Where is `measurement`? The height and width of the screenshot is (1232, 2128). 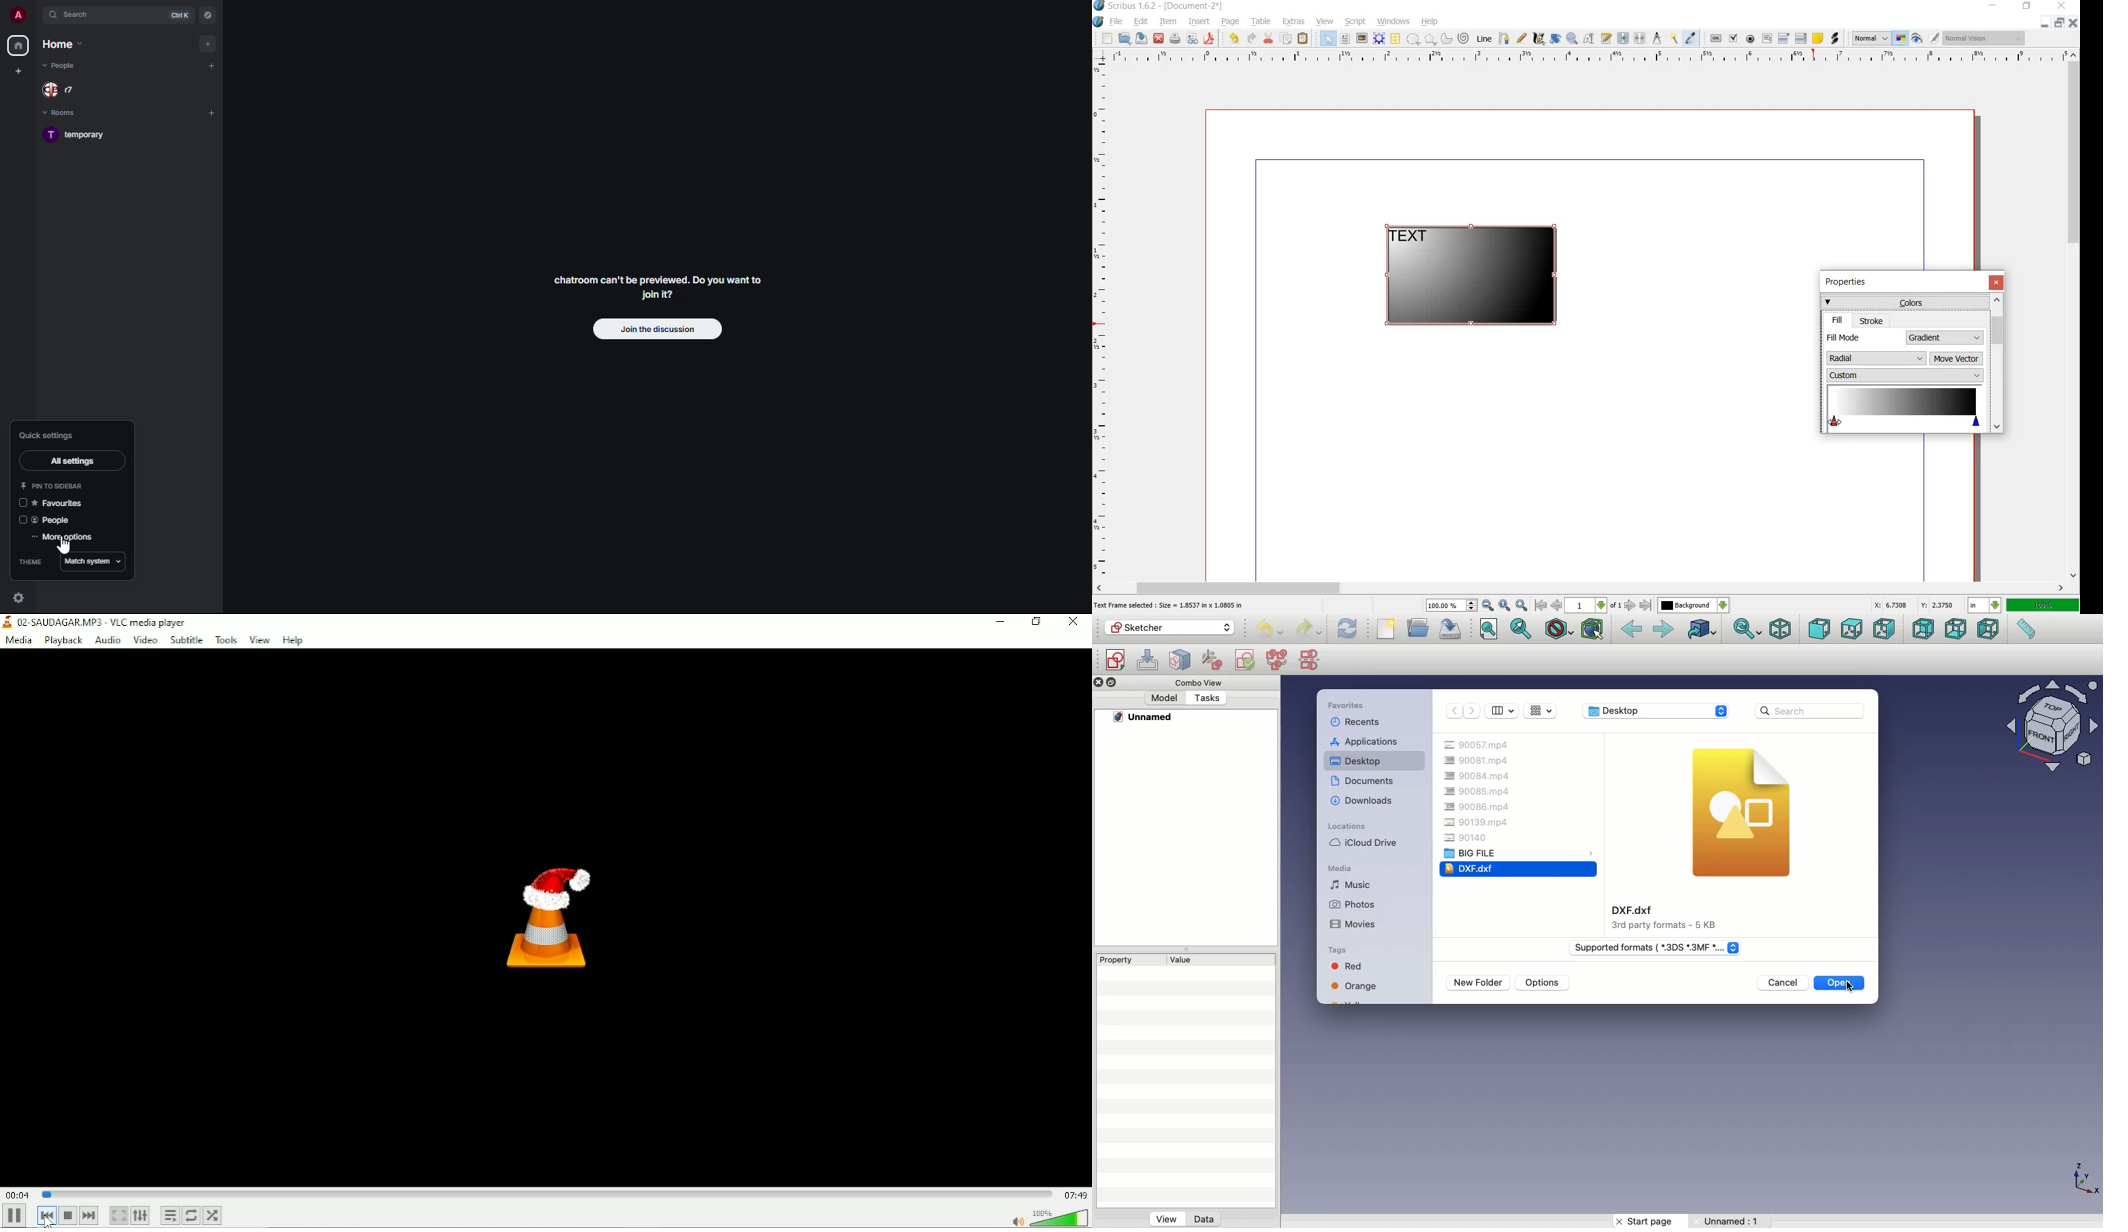
measurement is located at coordinates (1658, 38).